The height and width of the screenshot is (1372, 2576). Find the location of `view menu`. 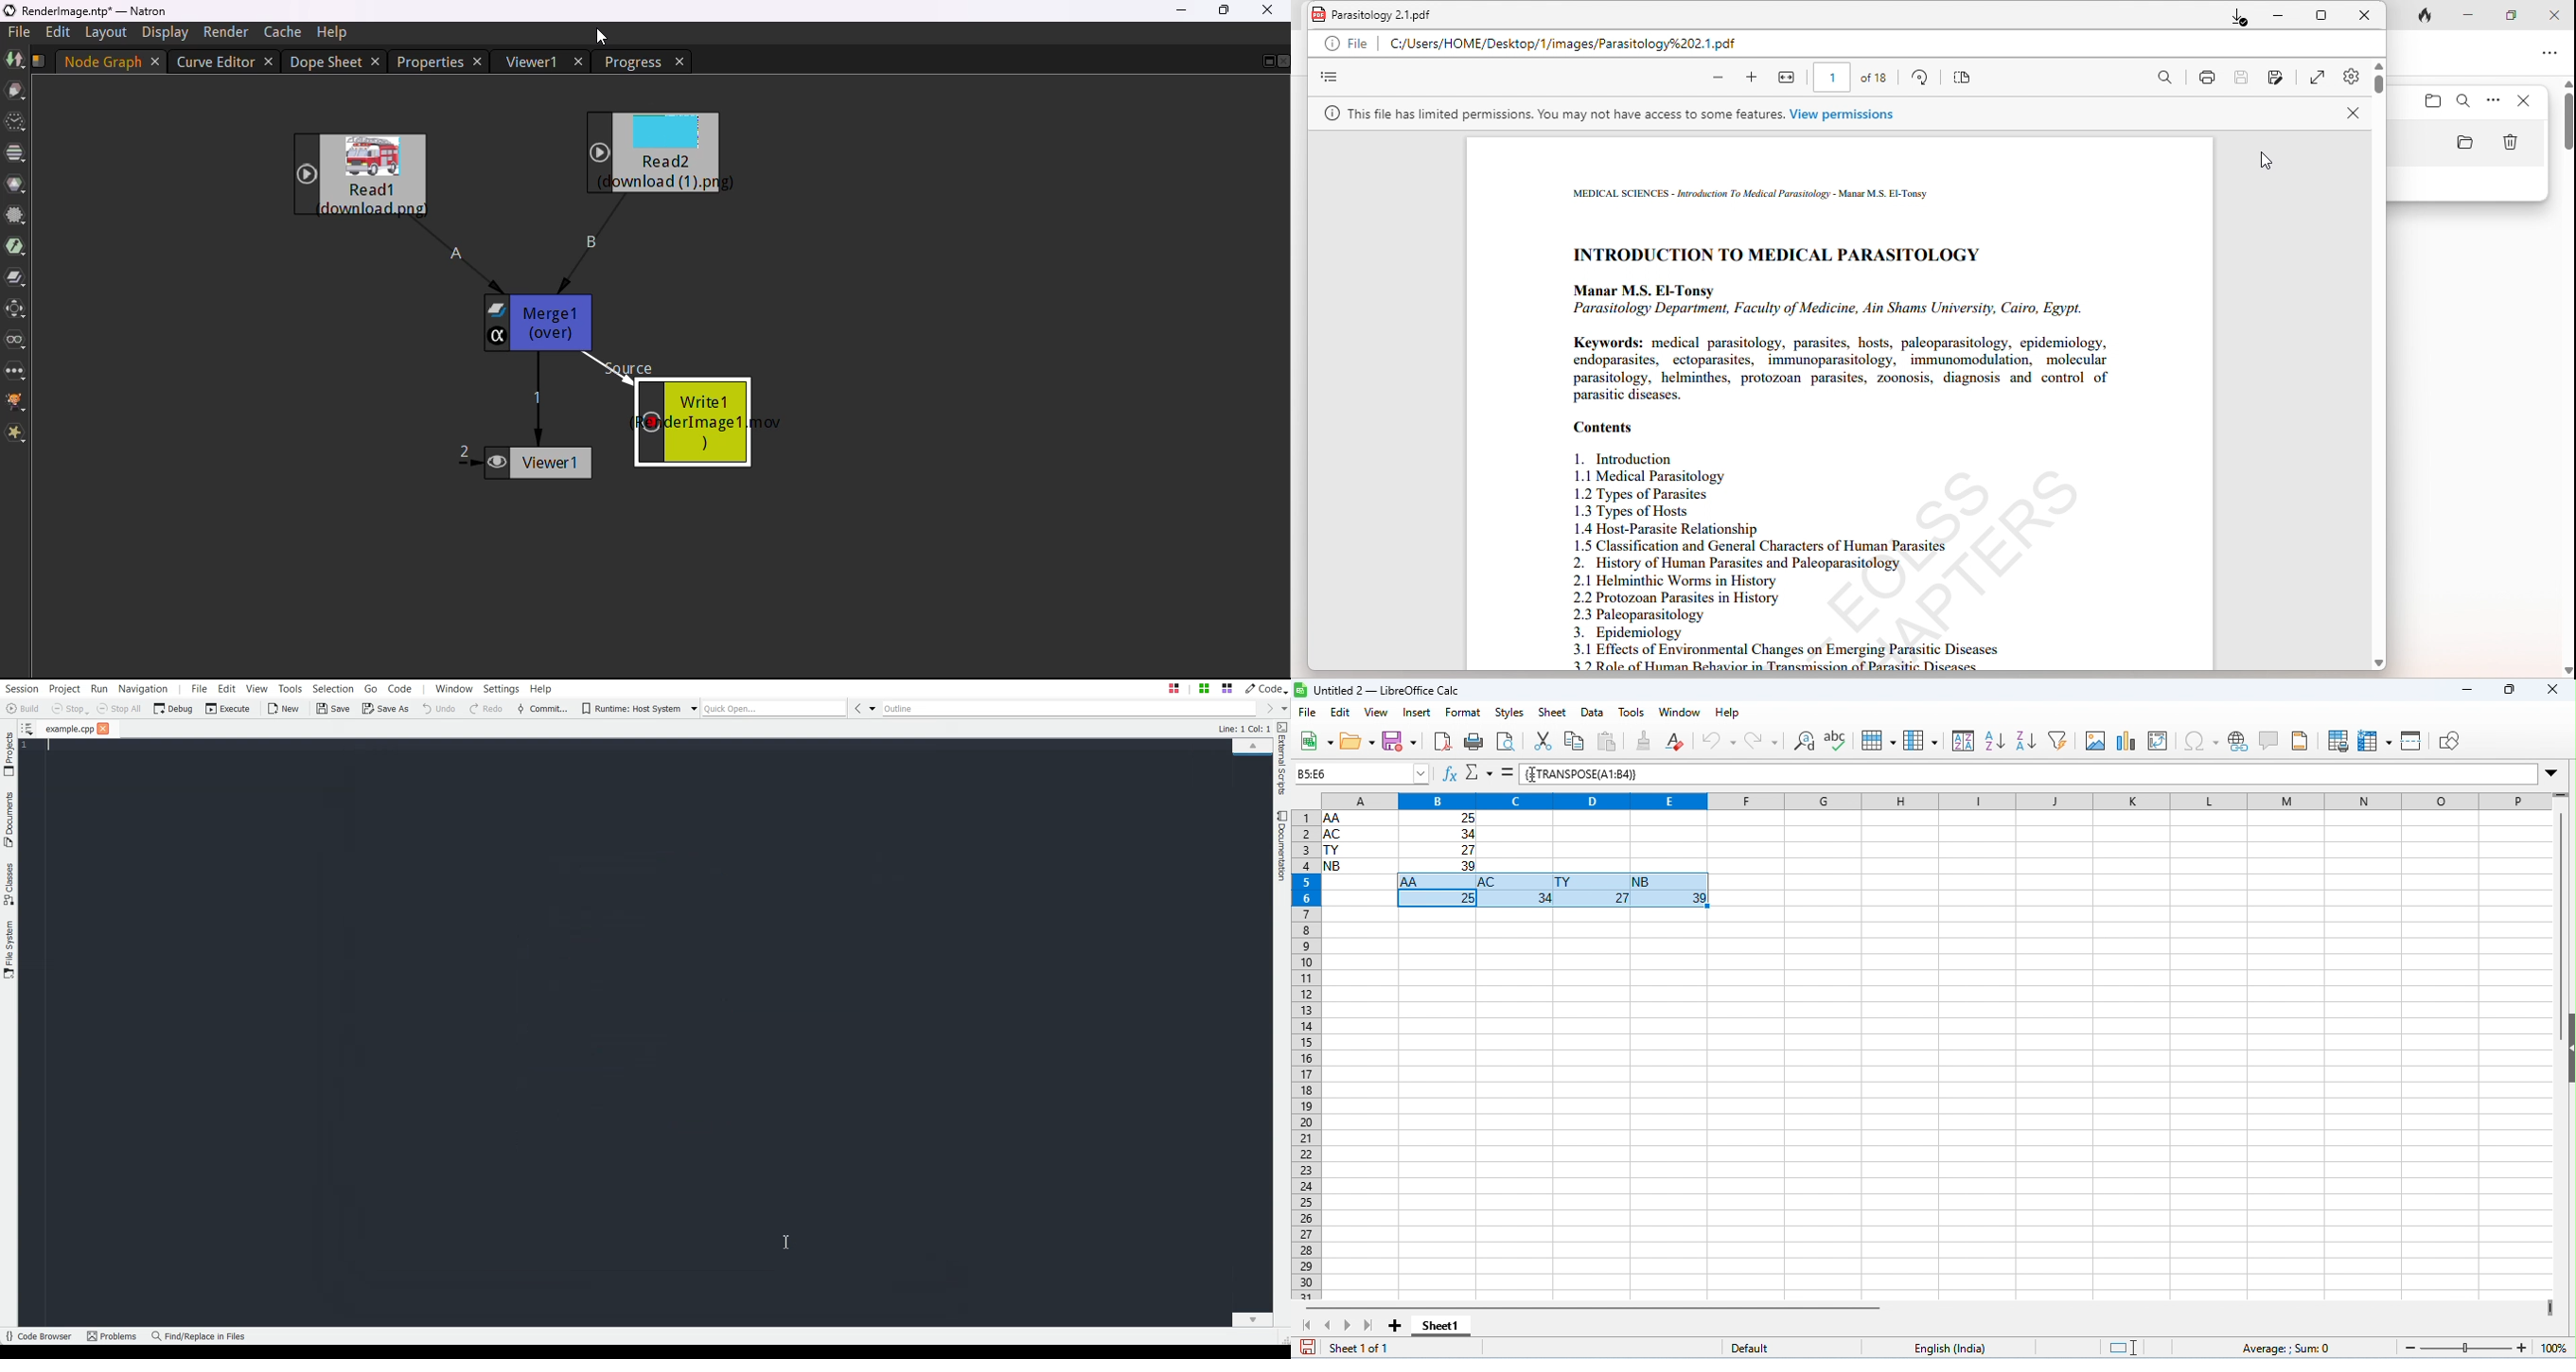

view menu is located at coordinates (1336, 78).